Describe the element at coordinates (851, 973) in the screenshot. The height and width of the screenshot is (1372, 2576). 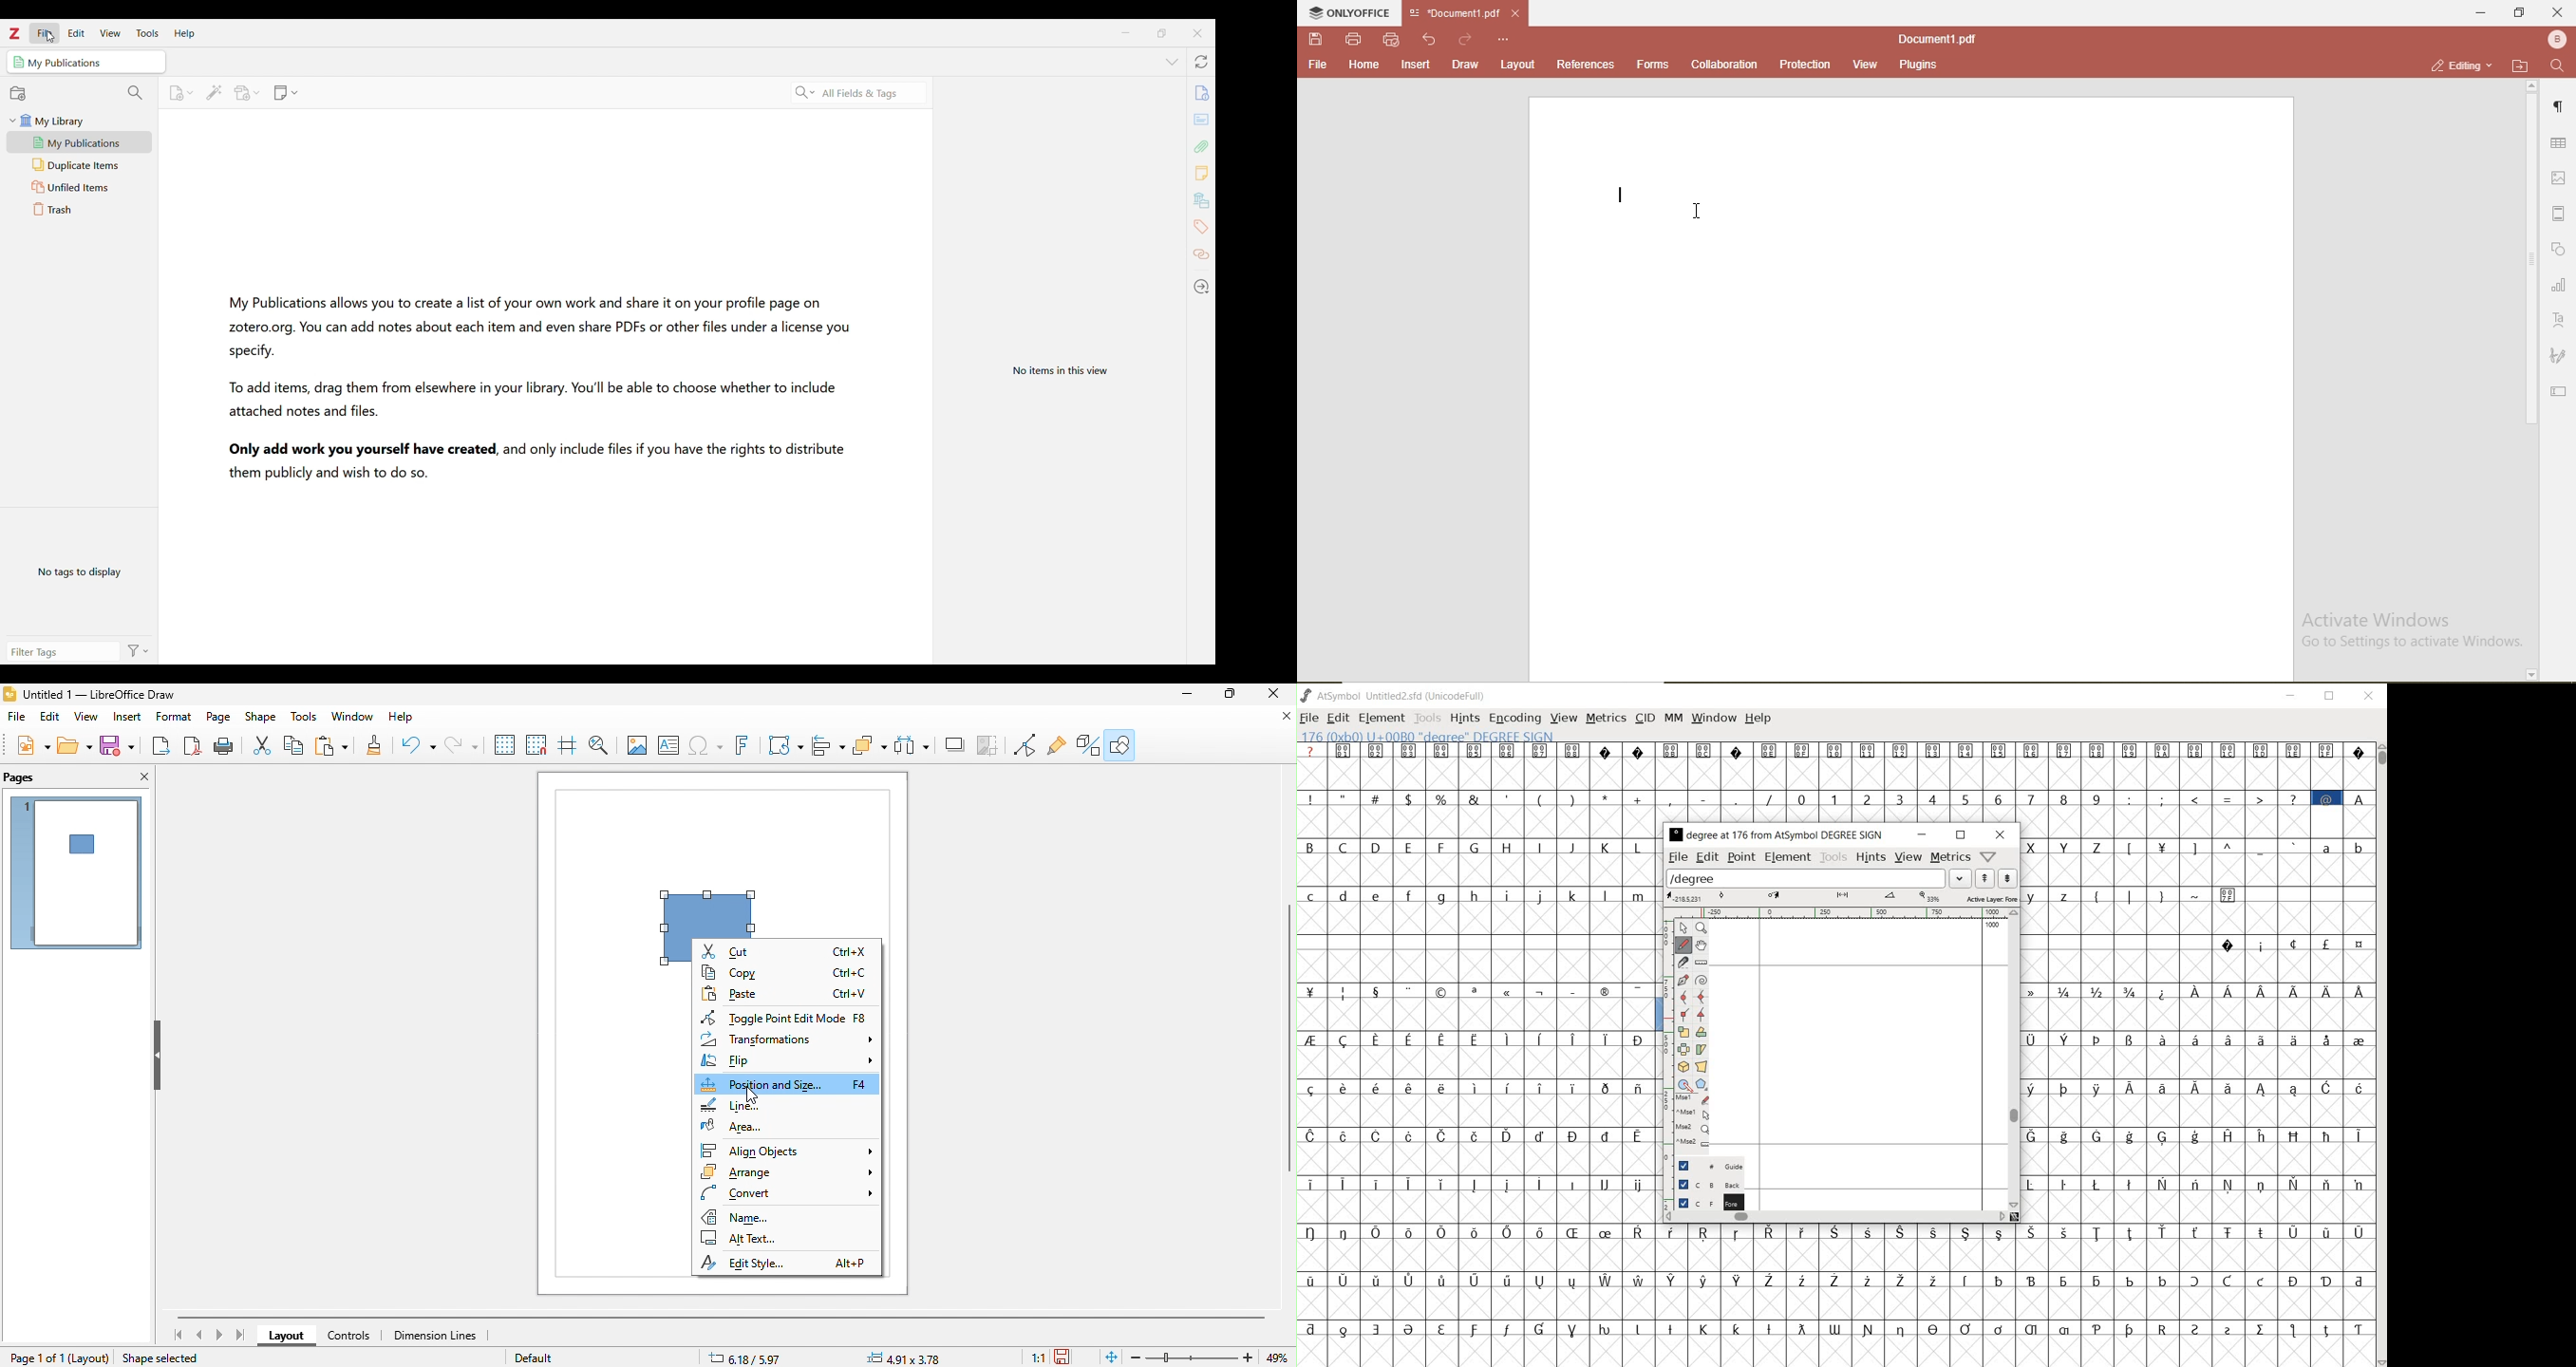
I see `Shortcut key` at that location.